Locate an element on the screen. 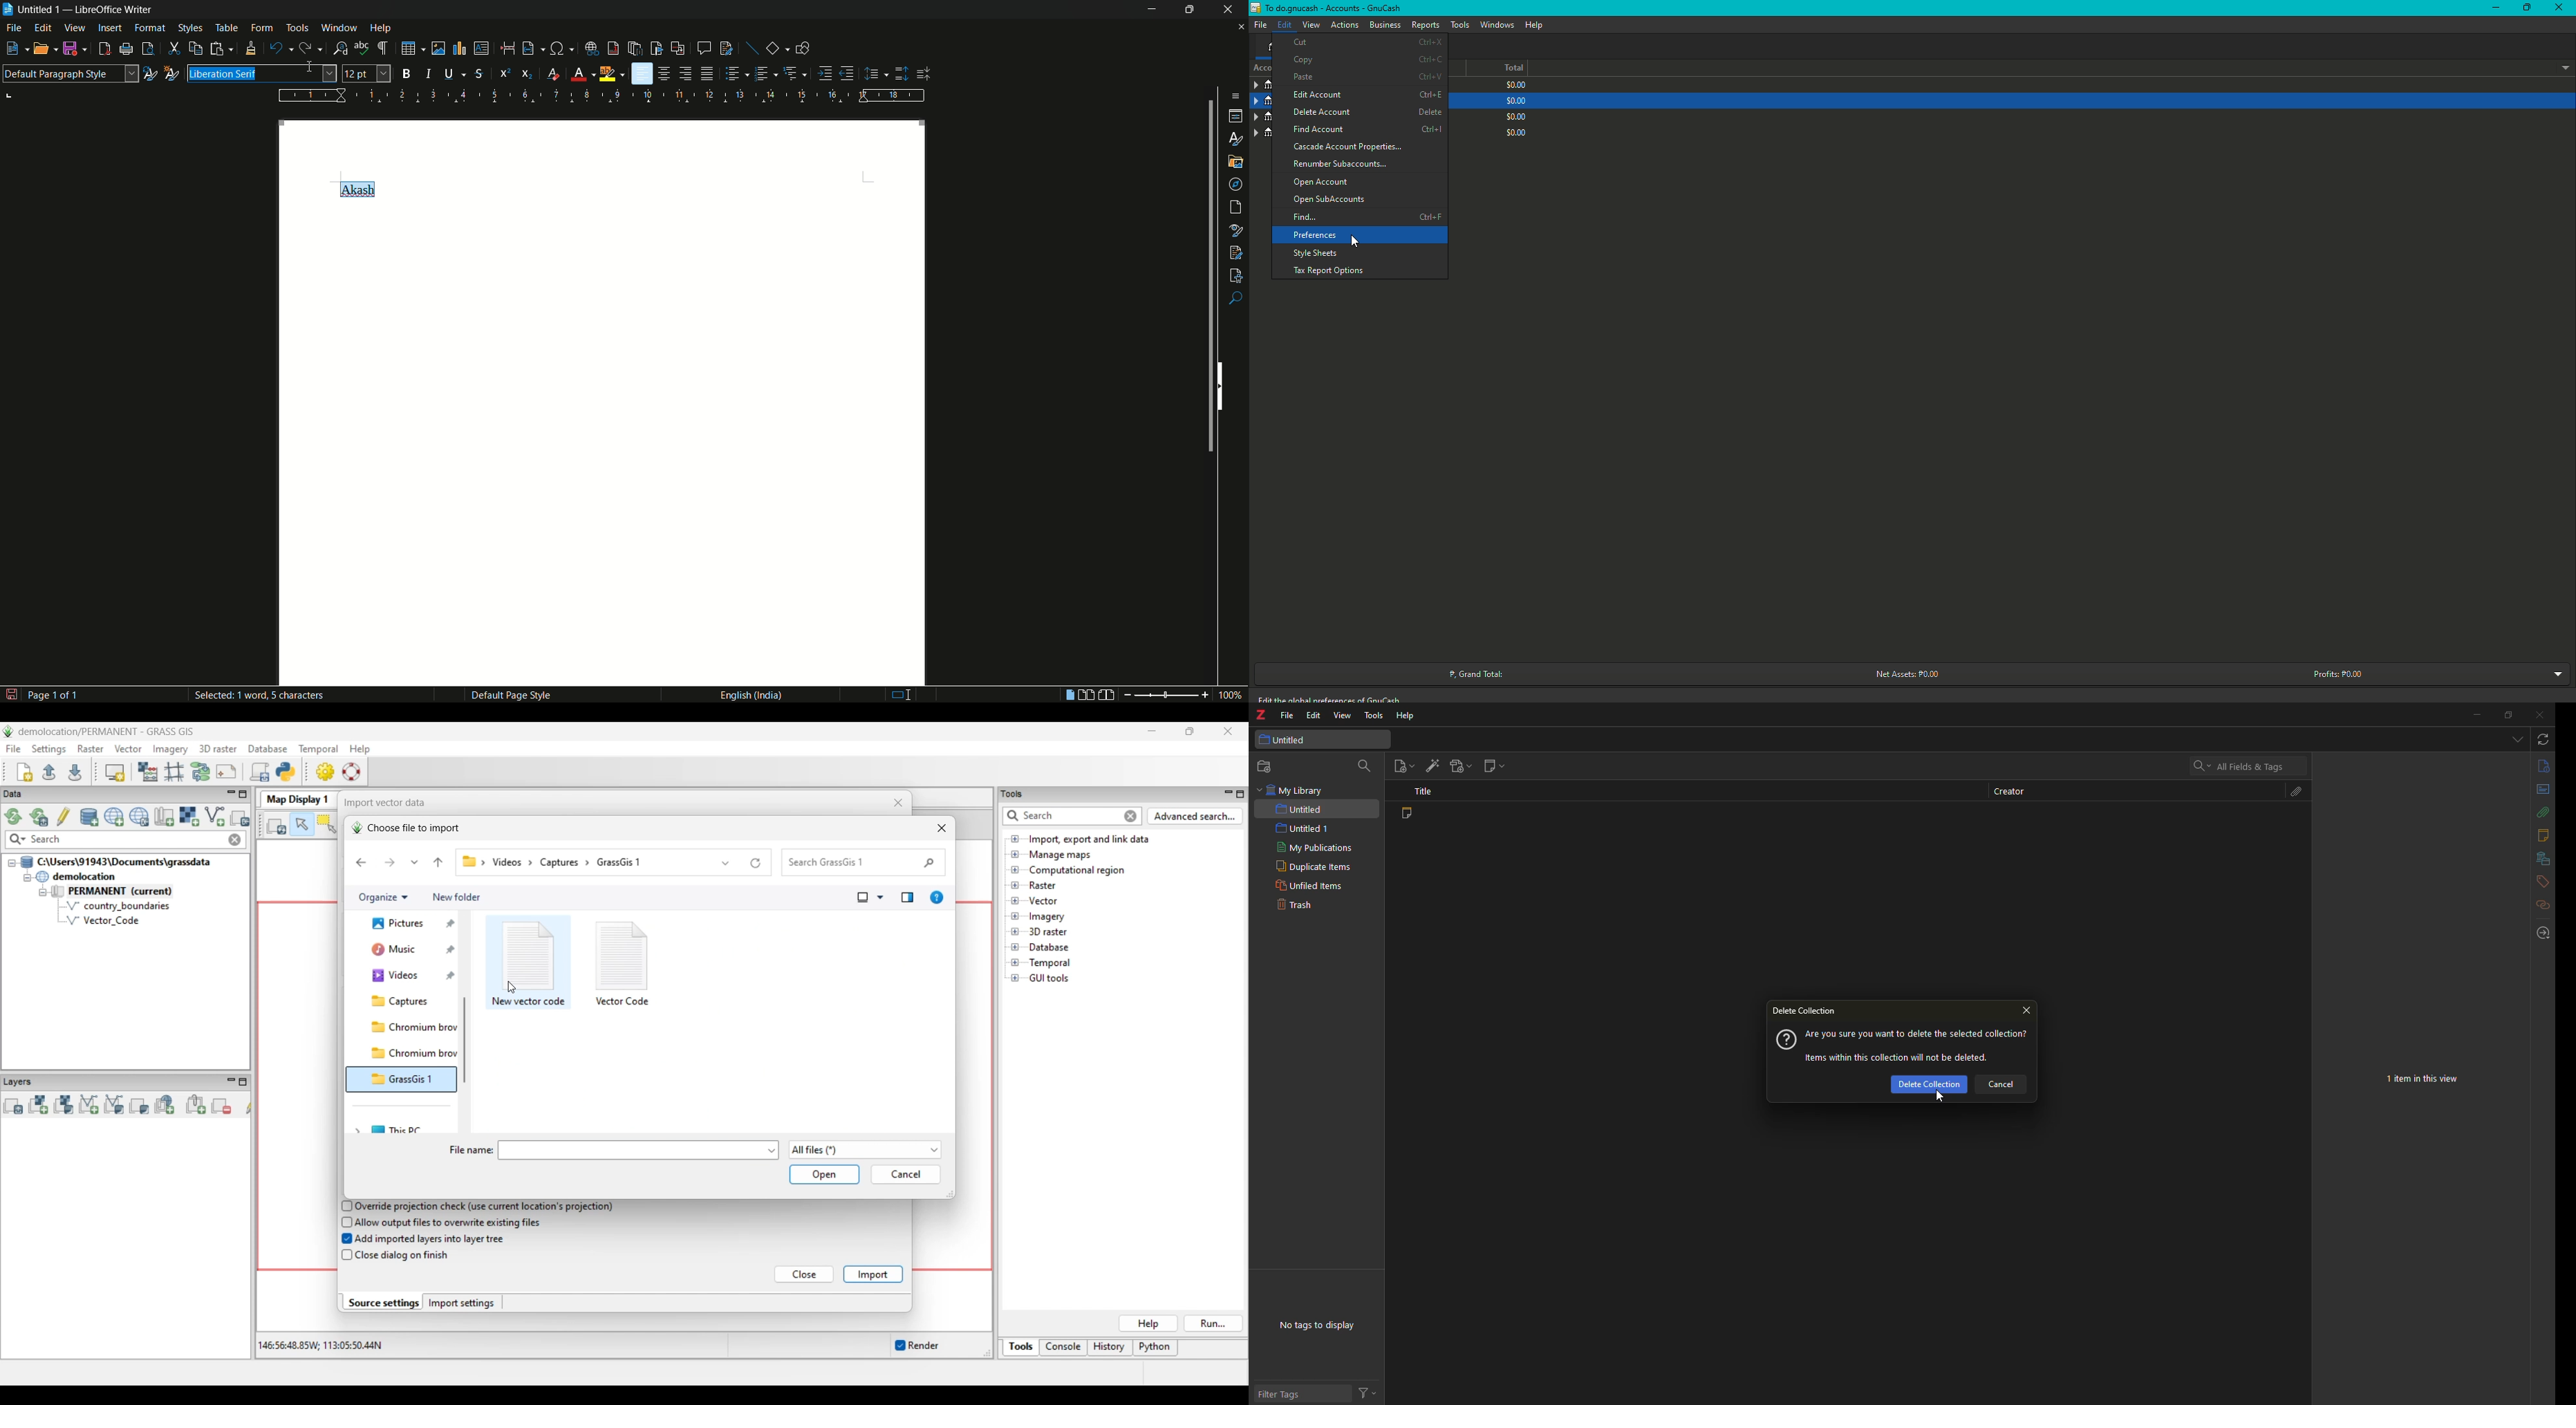 This screenshot has width=2576, height=1428. tags is located at coordinates (2542, 882).